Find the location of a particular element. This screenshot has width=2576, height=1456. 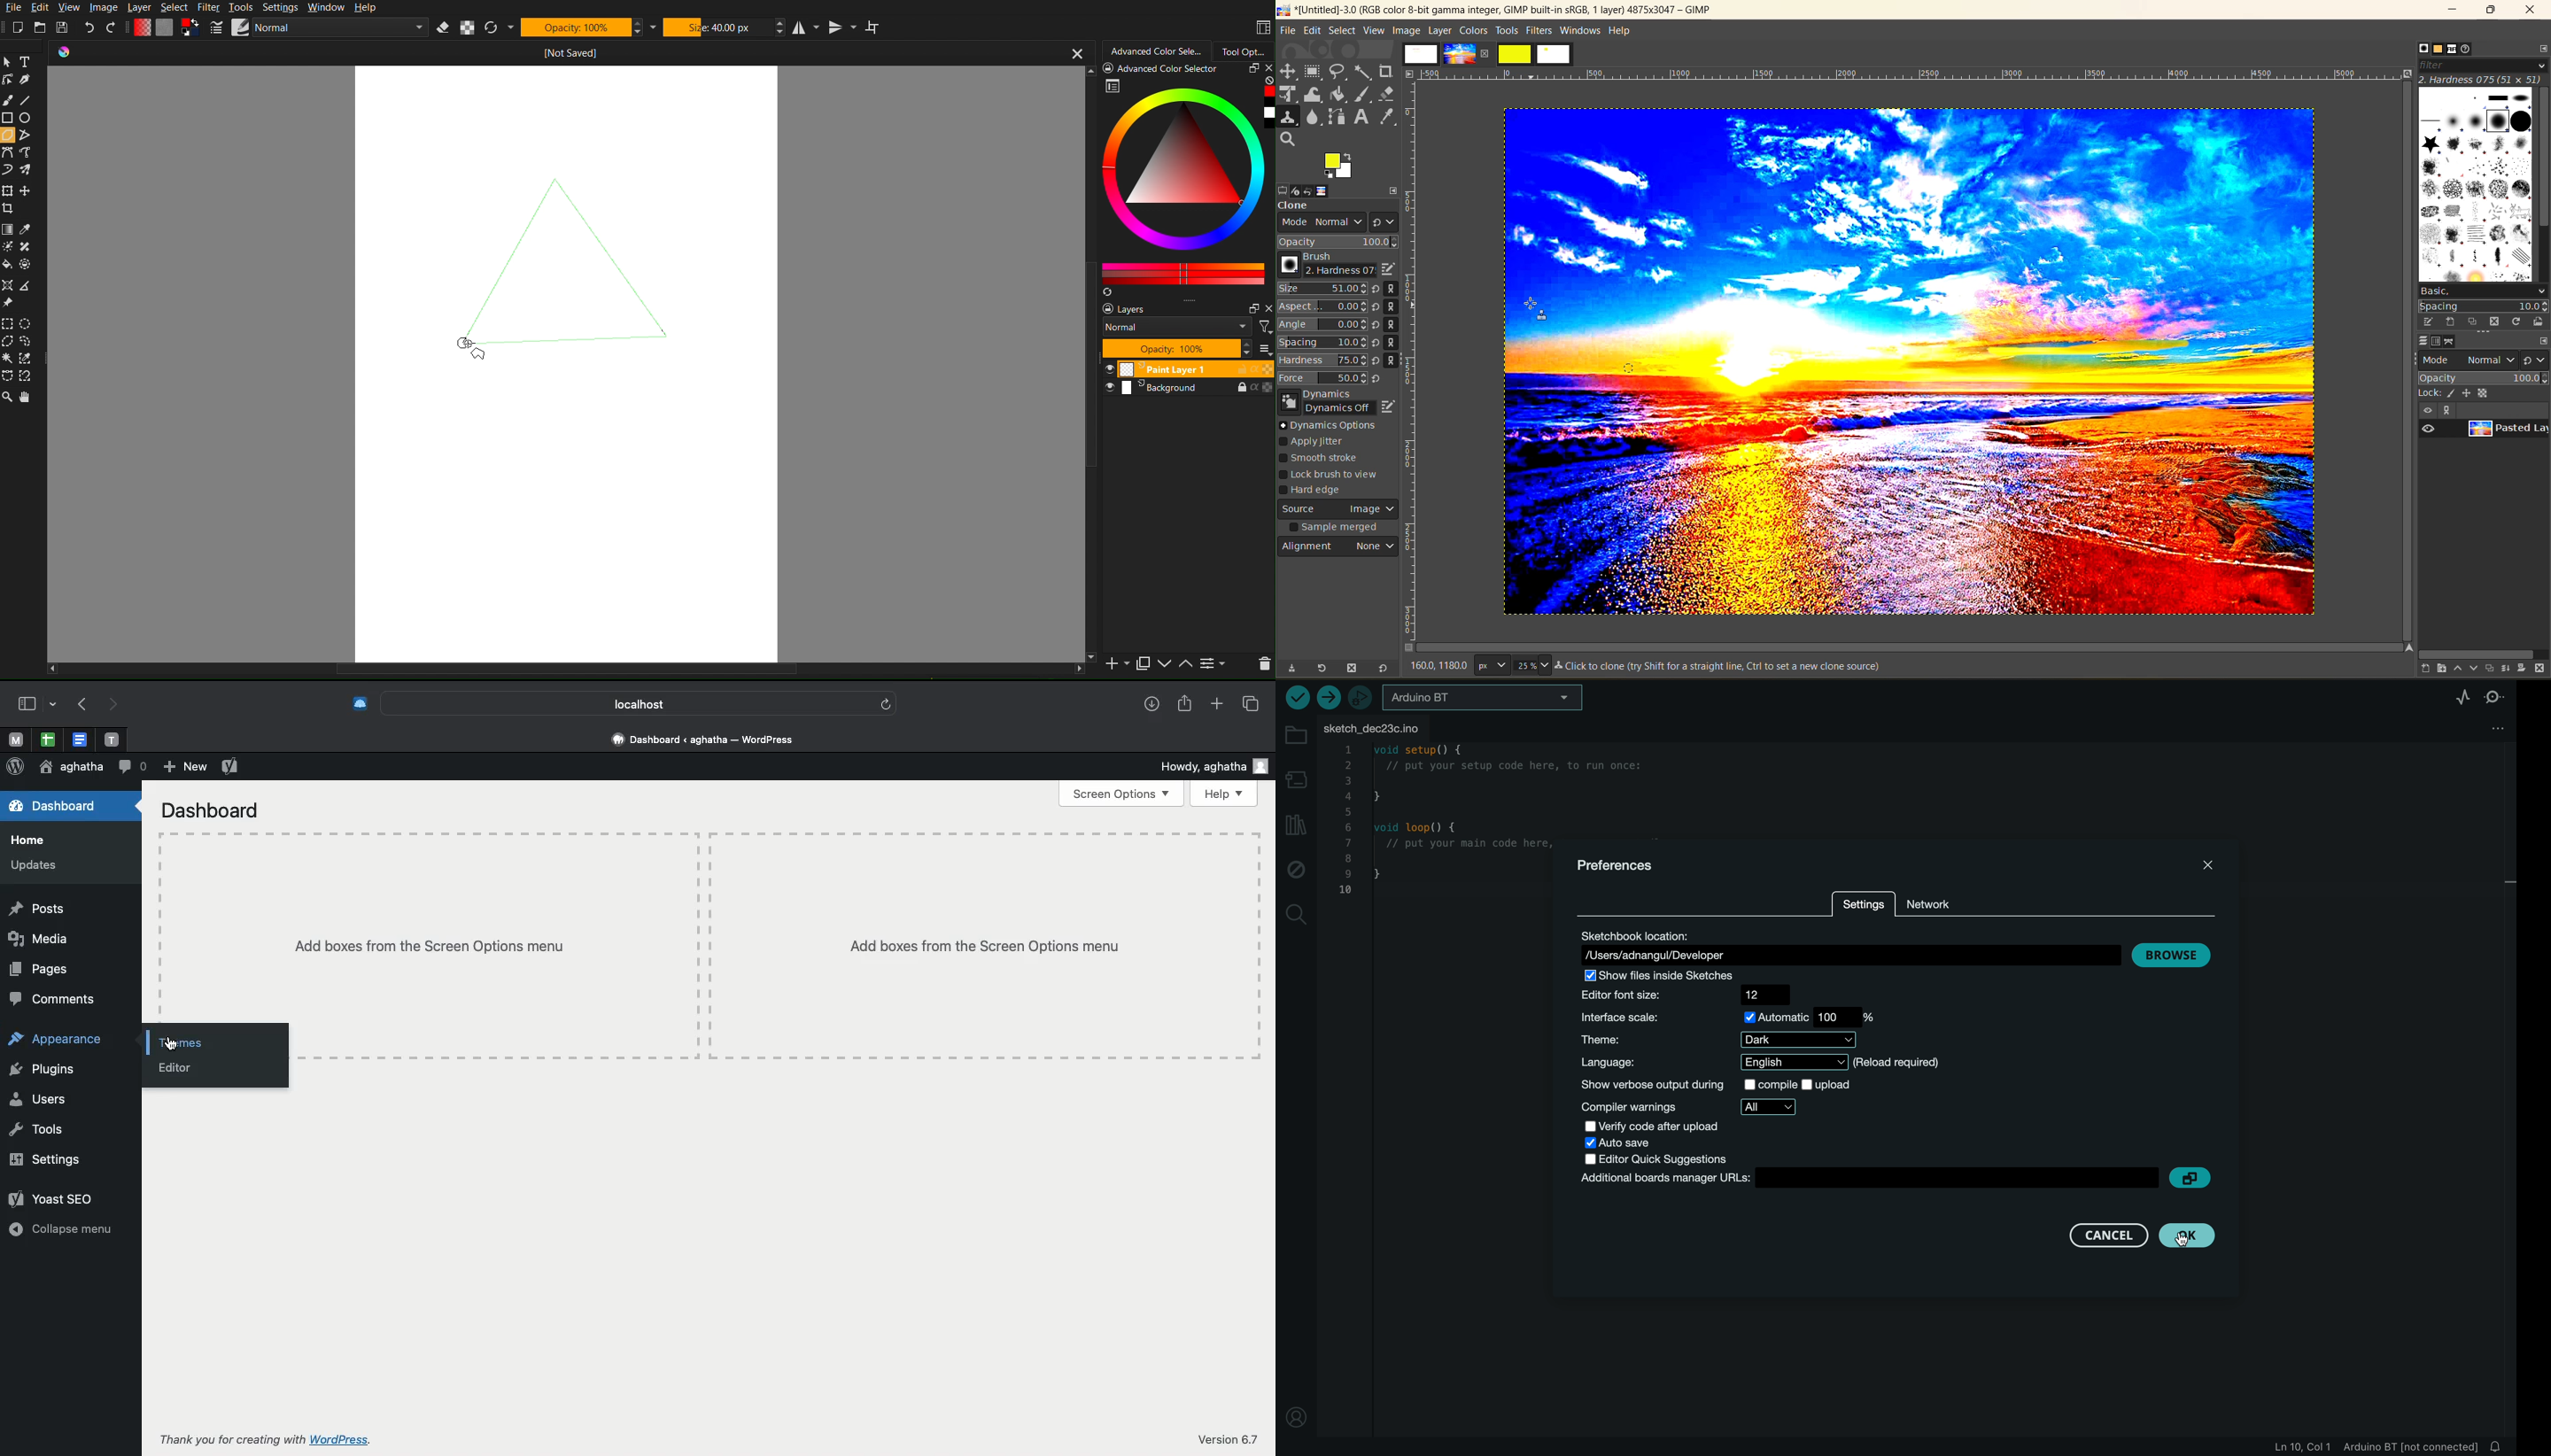

tool options is located at coordinates (1283, 189).